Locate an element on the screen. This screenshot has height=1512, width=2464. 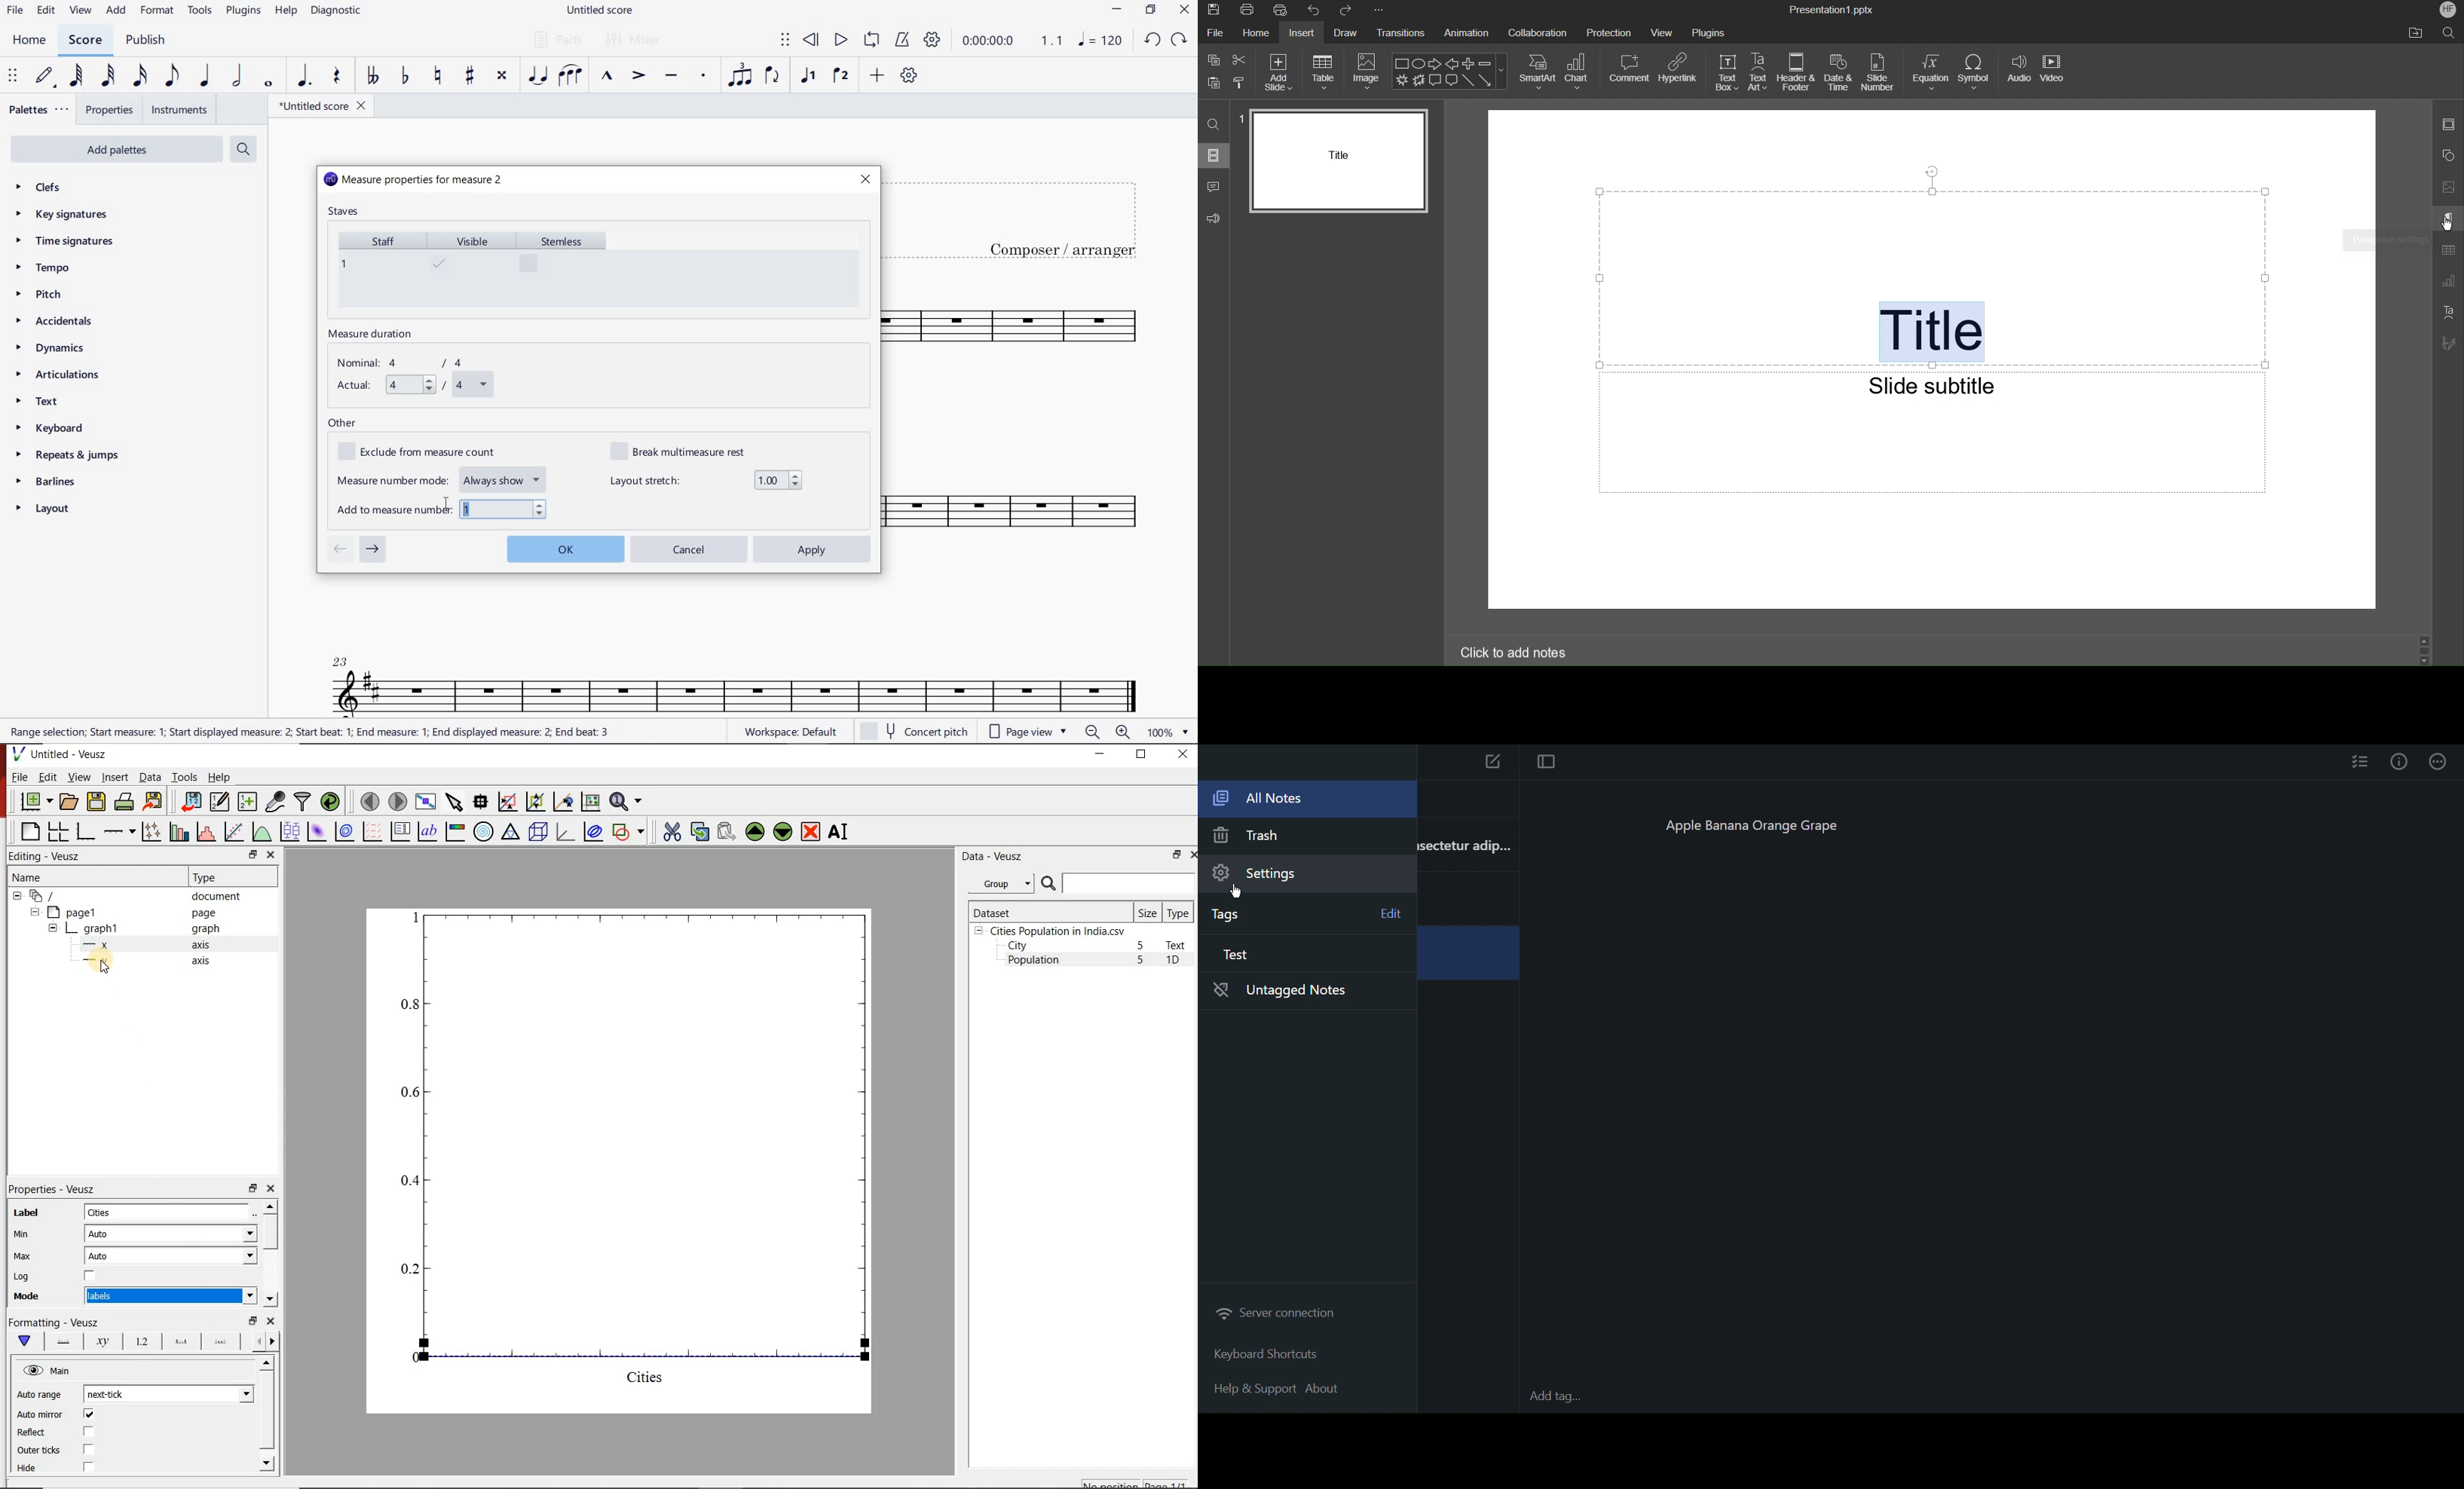
minor ticks is located at coordinates (221, 1342).